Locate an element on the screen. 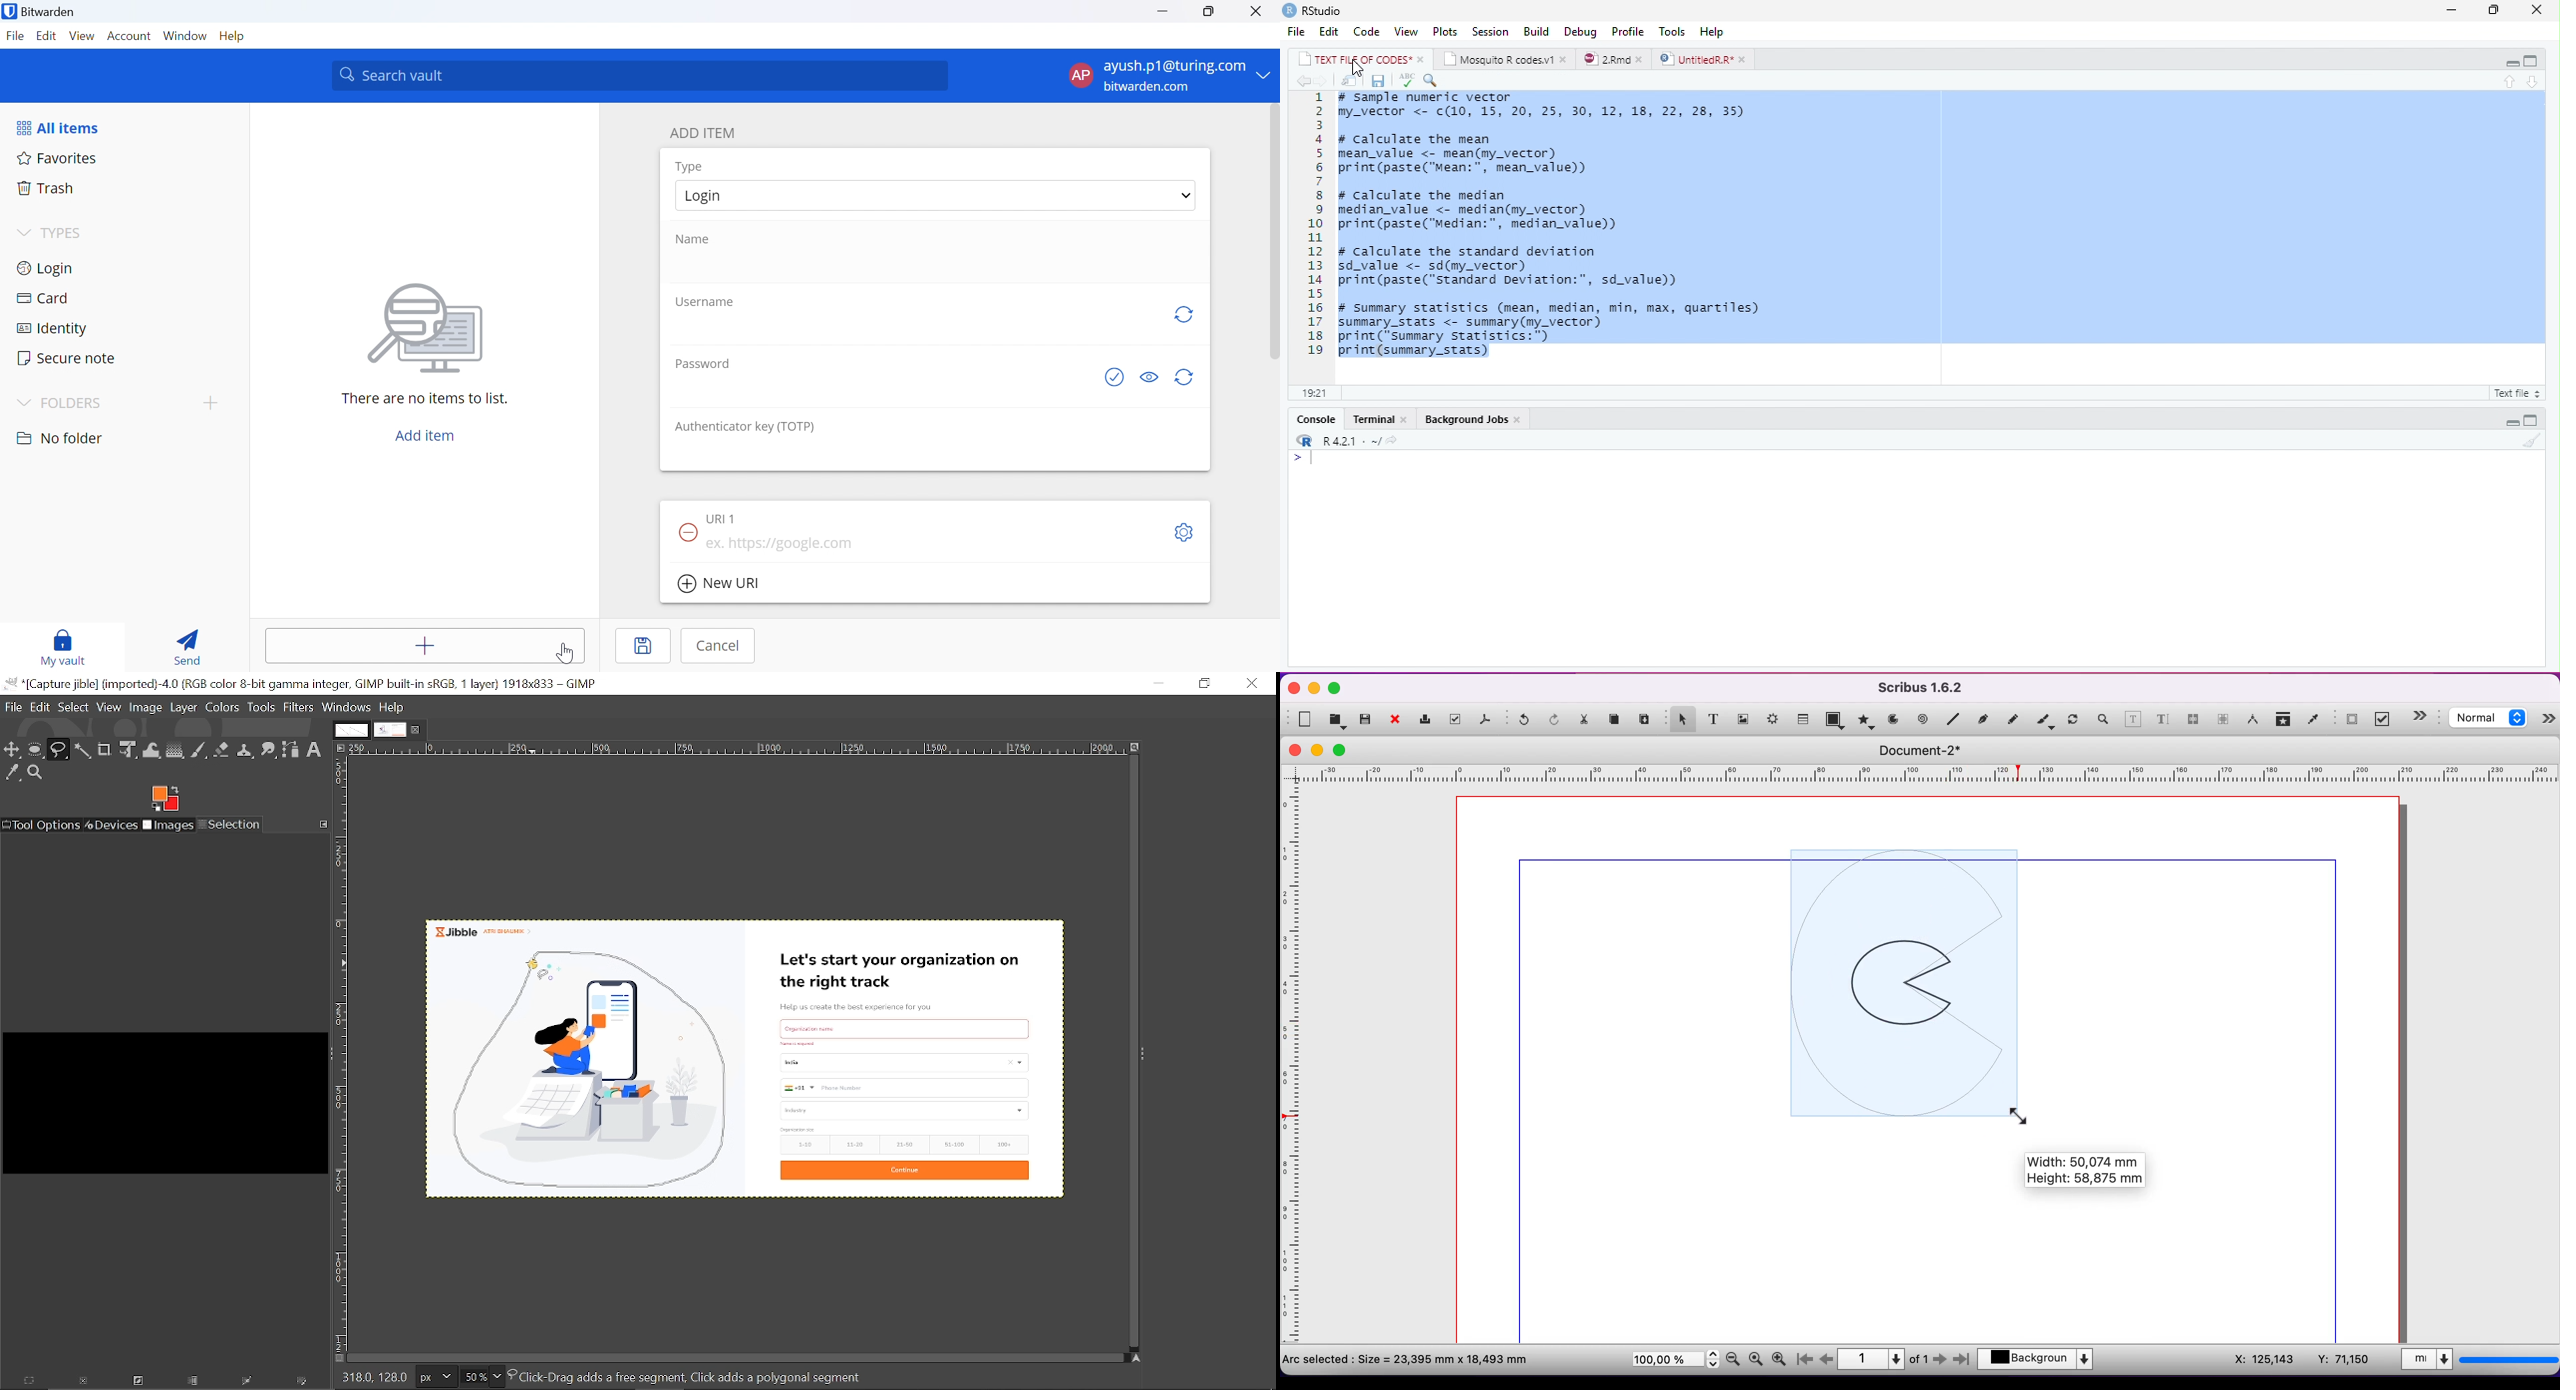  Terminal is located at coordinates (1375, 420).